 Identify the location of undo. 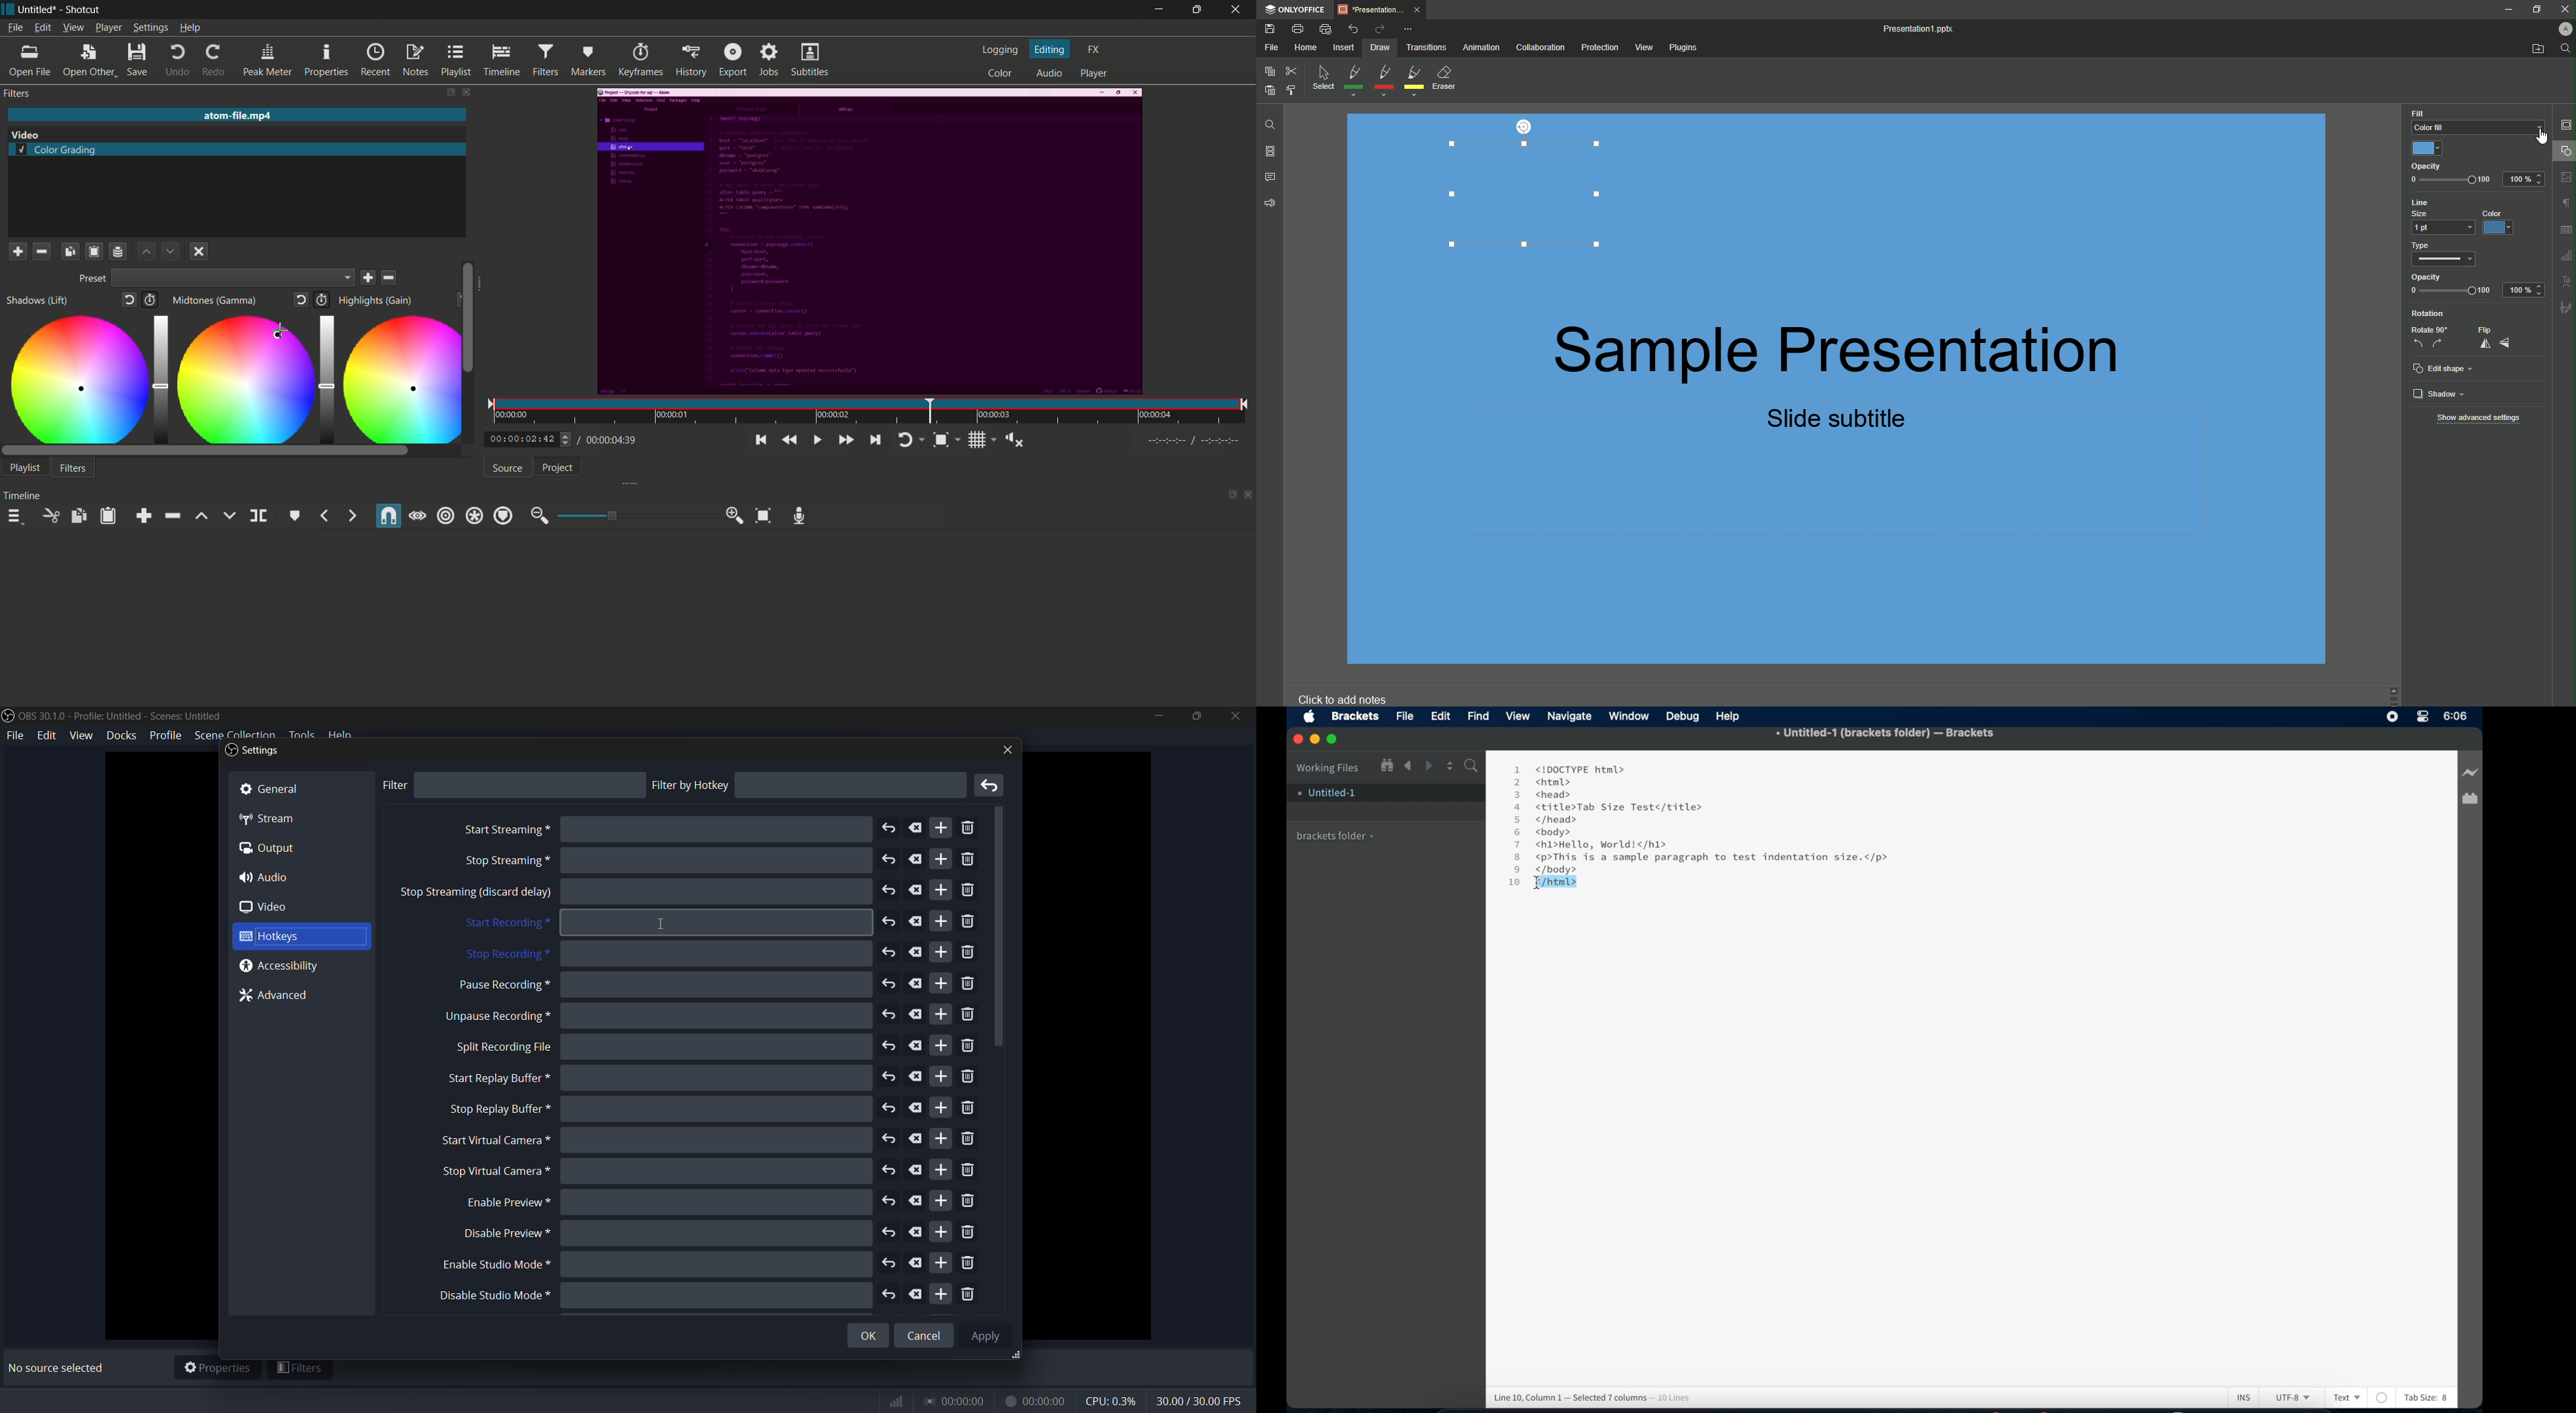
(889, 891).